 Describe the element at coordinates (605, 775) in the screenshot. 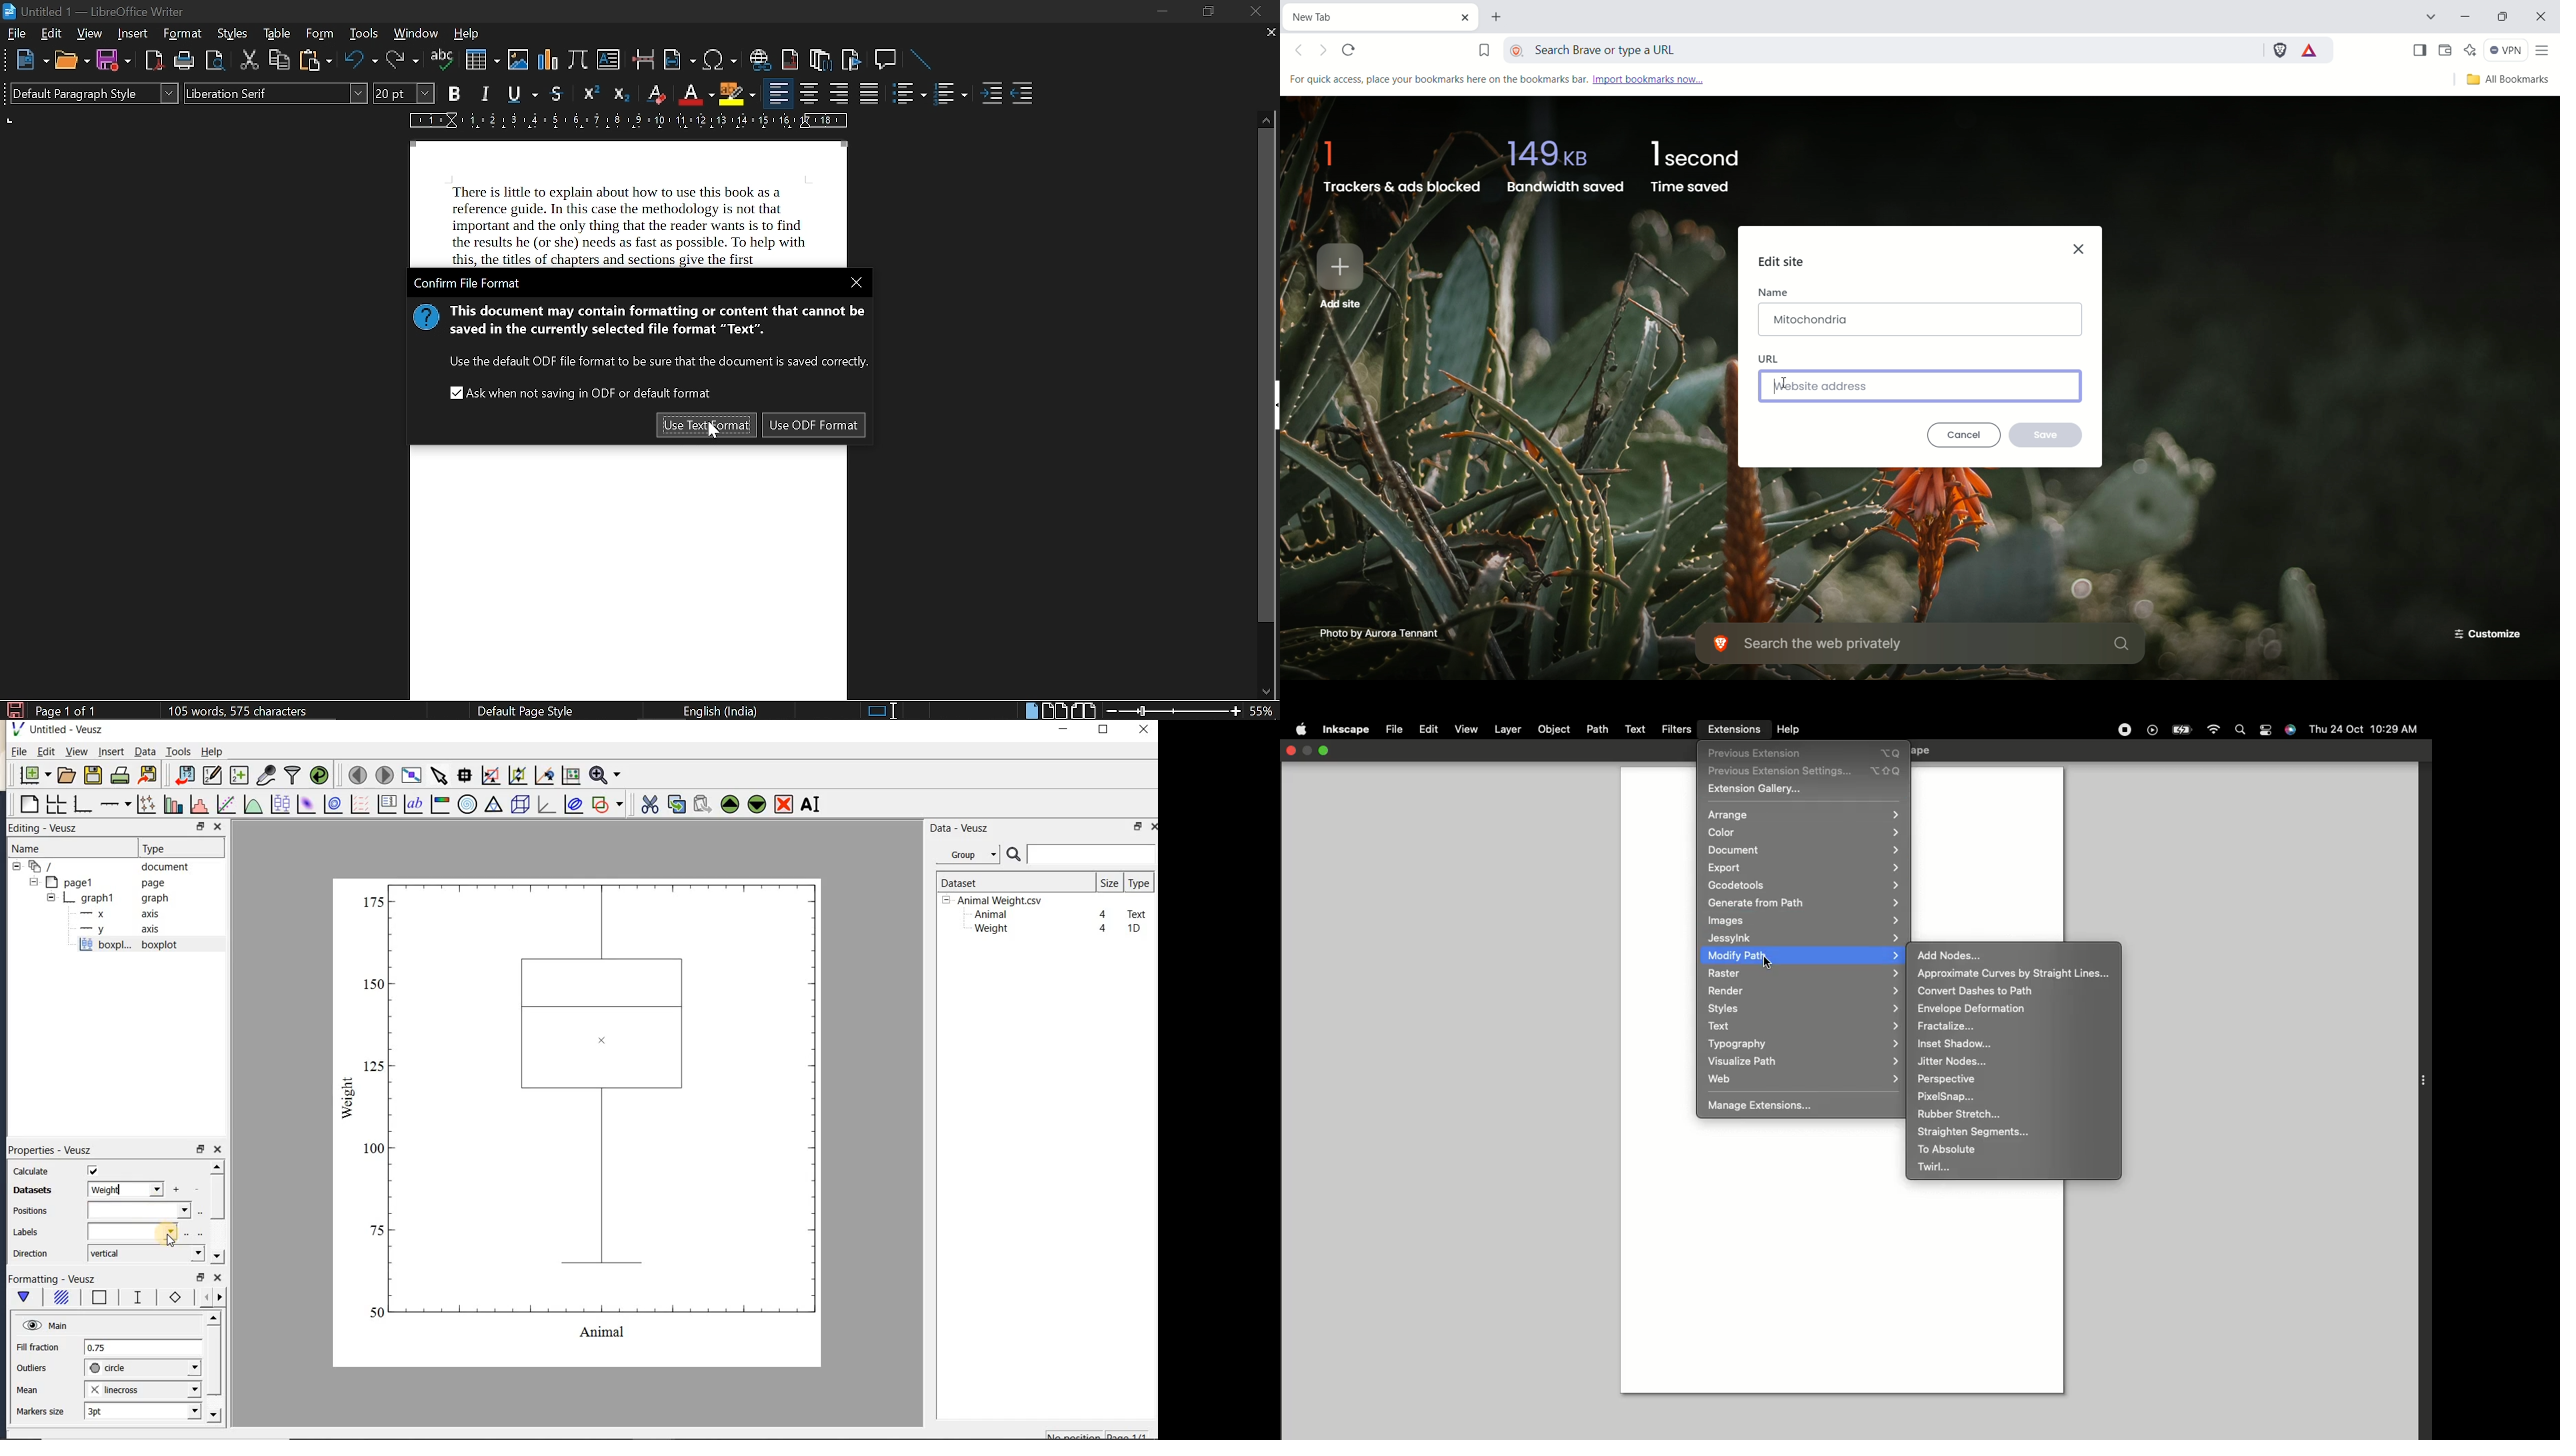

I see `zoom function menus` at that location.